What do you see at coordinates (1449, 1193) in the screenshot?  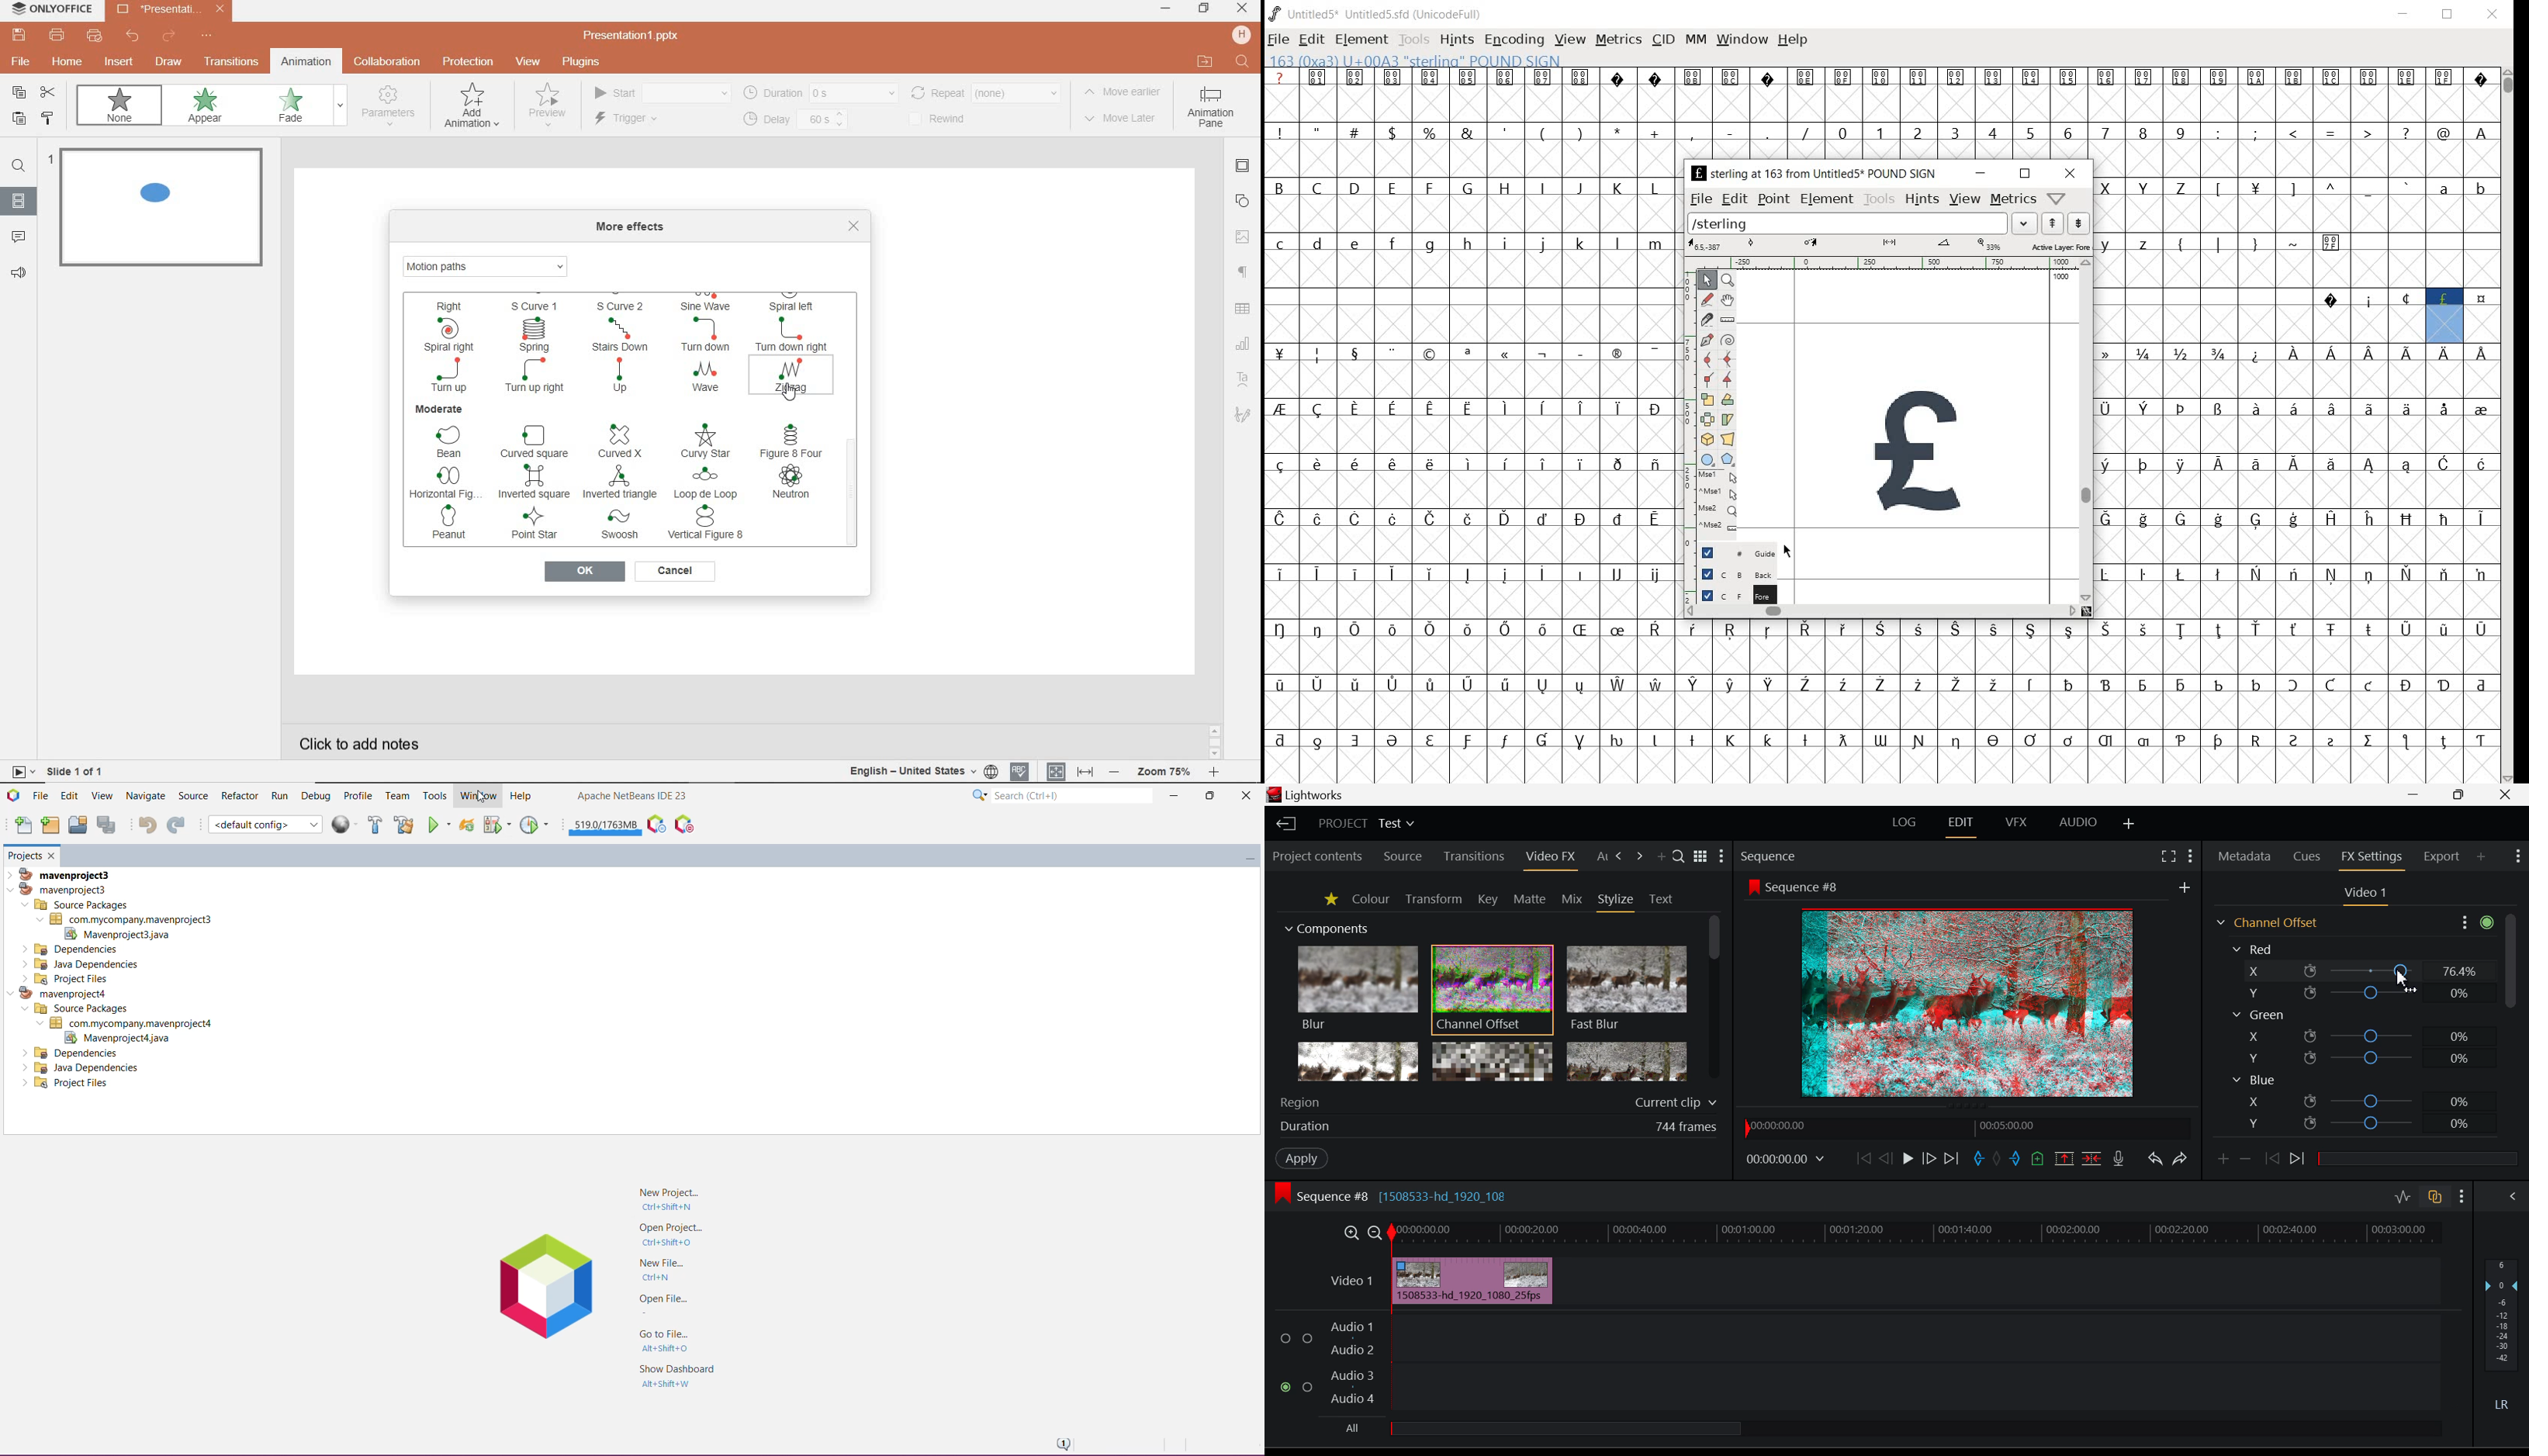 I see `[1508533-hd_1920_108` at bounding box center [1449, 1193].